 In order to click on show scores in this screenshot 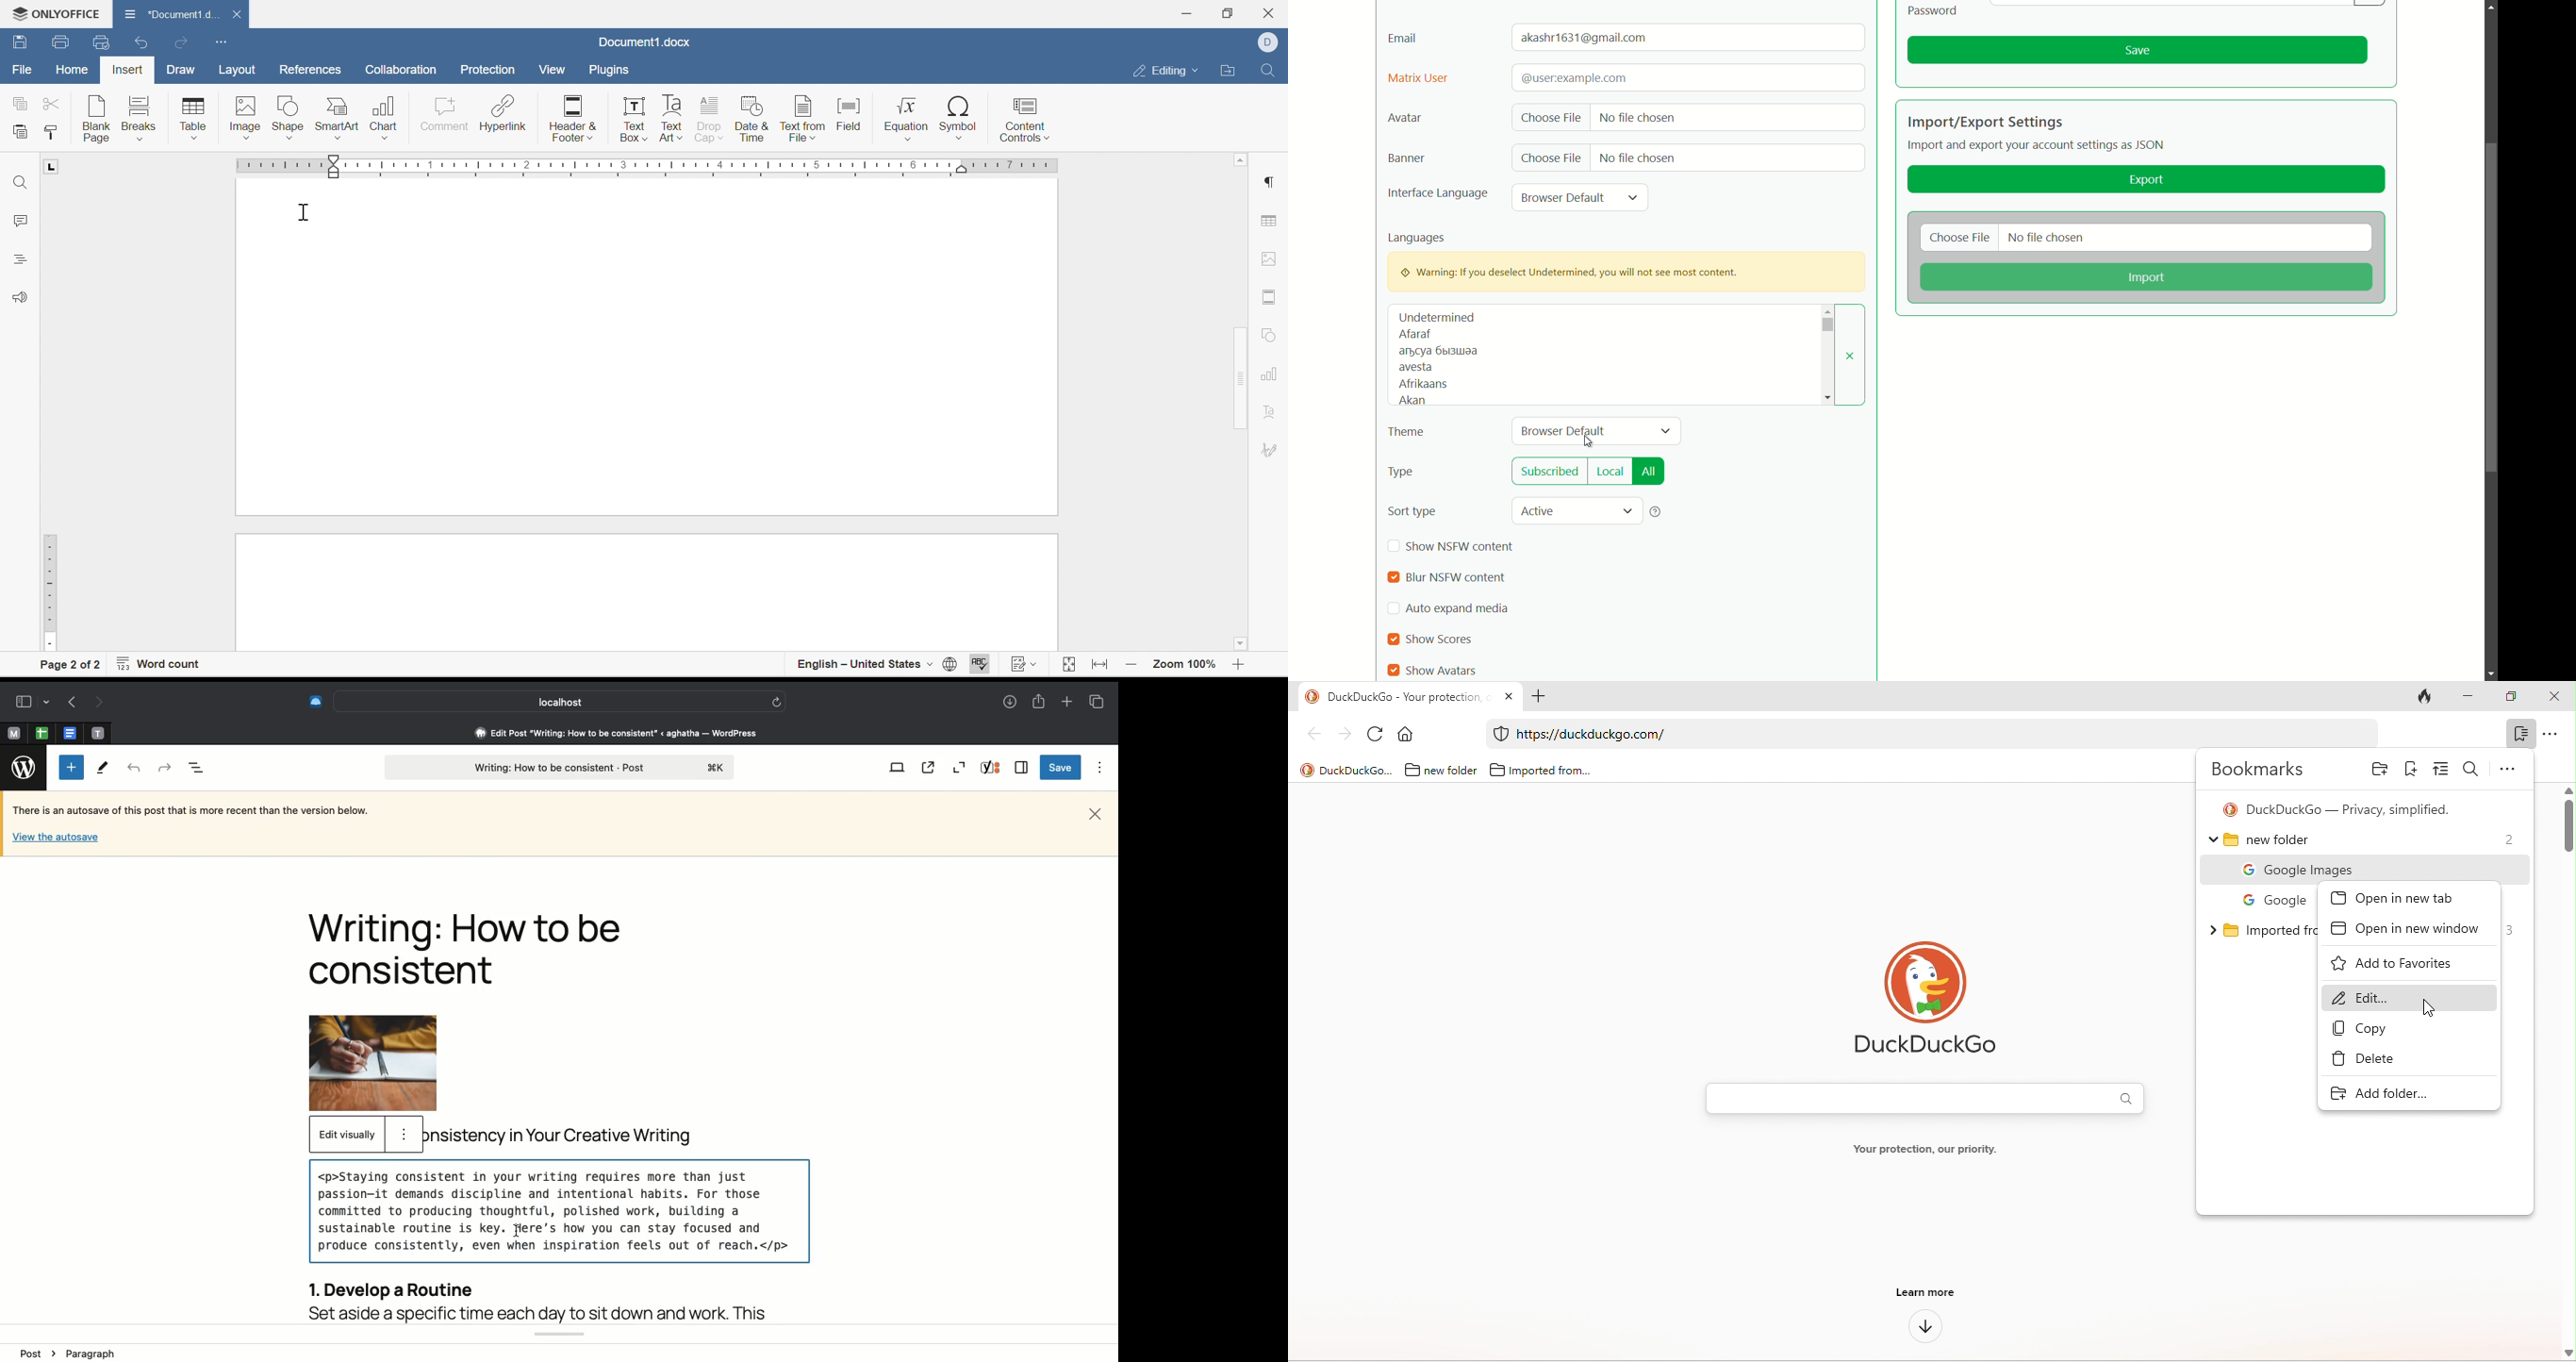, I will do `click(1441, 639)`.